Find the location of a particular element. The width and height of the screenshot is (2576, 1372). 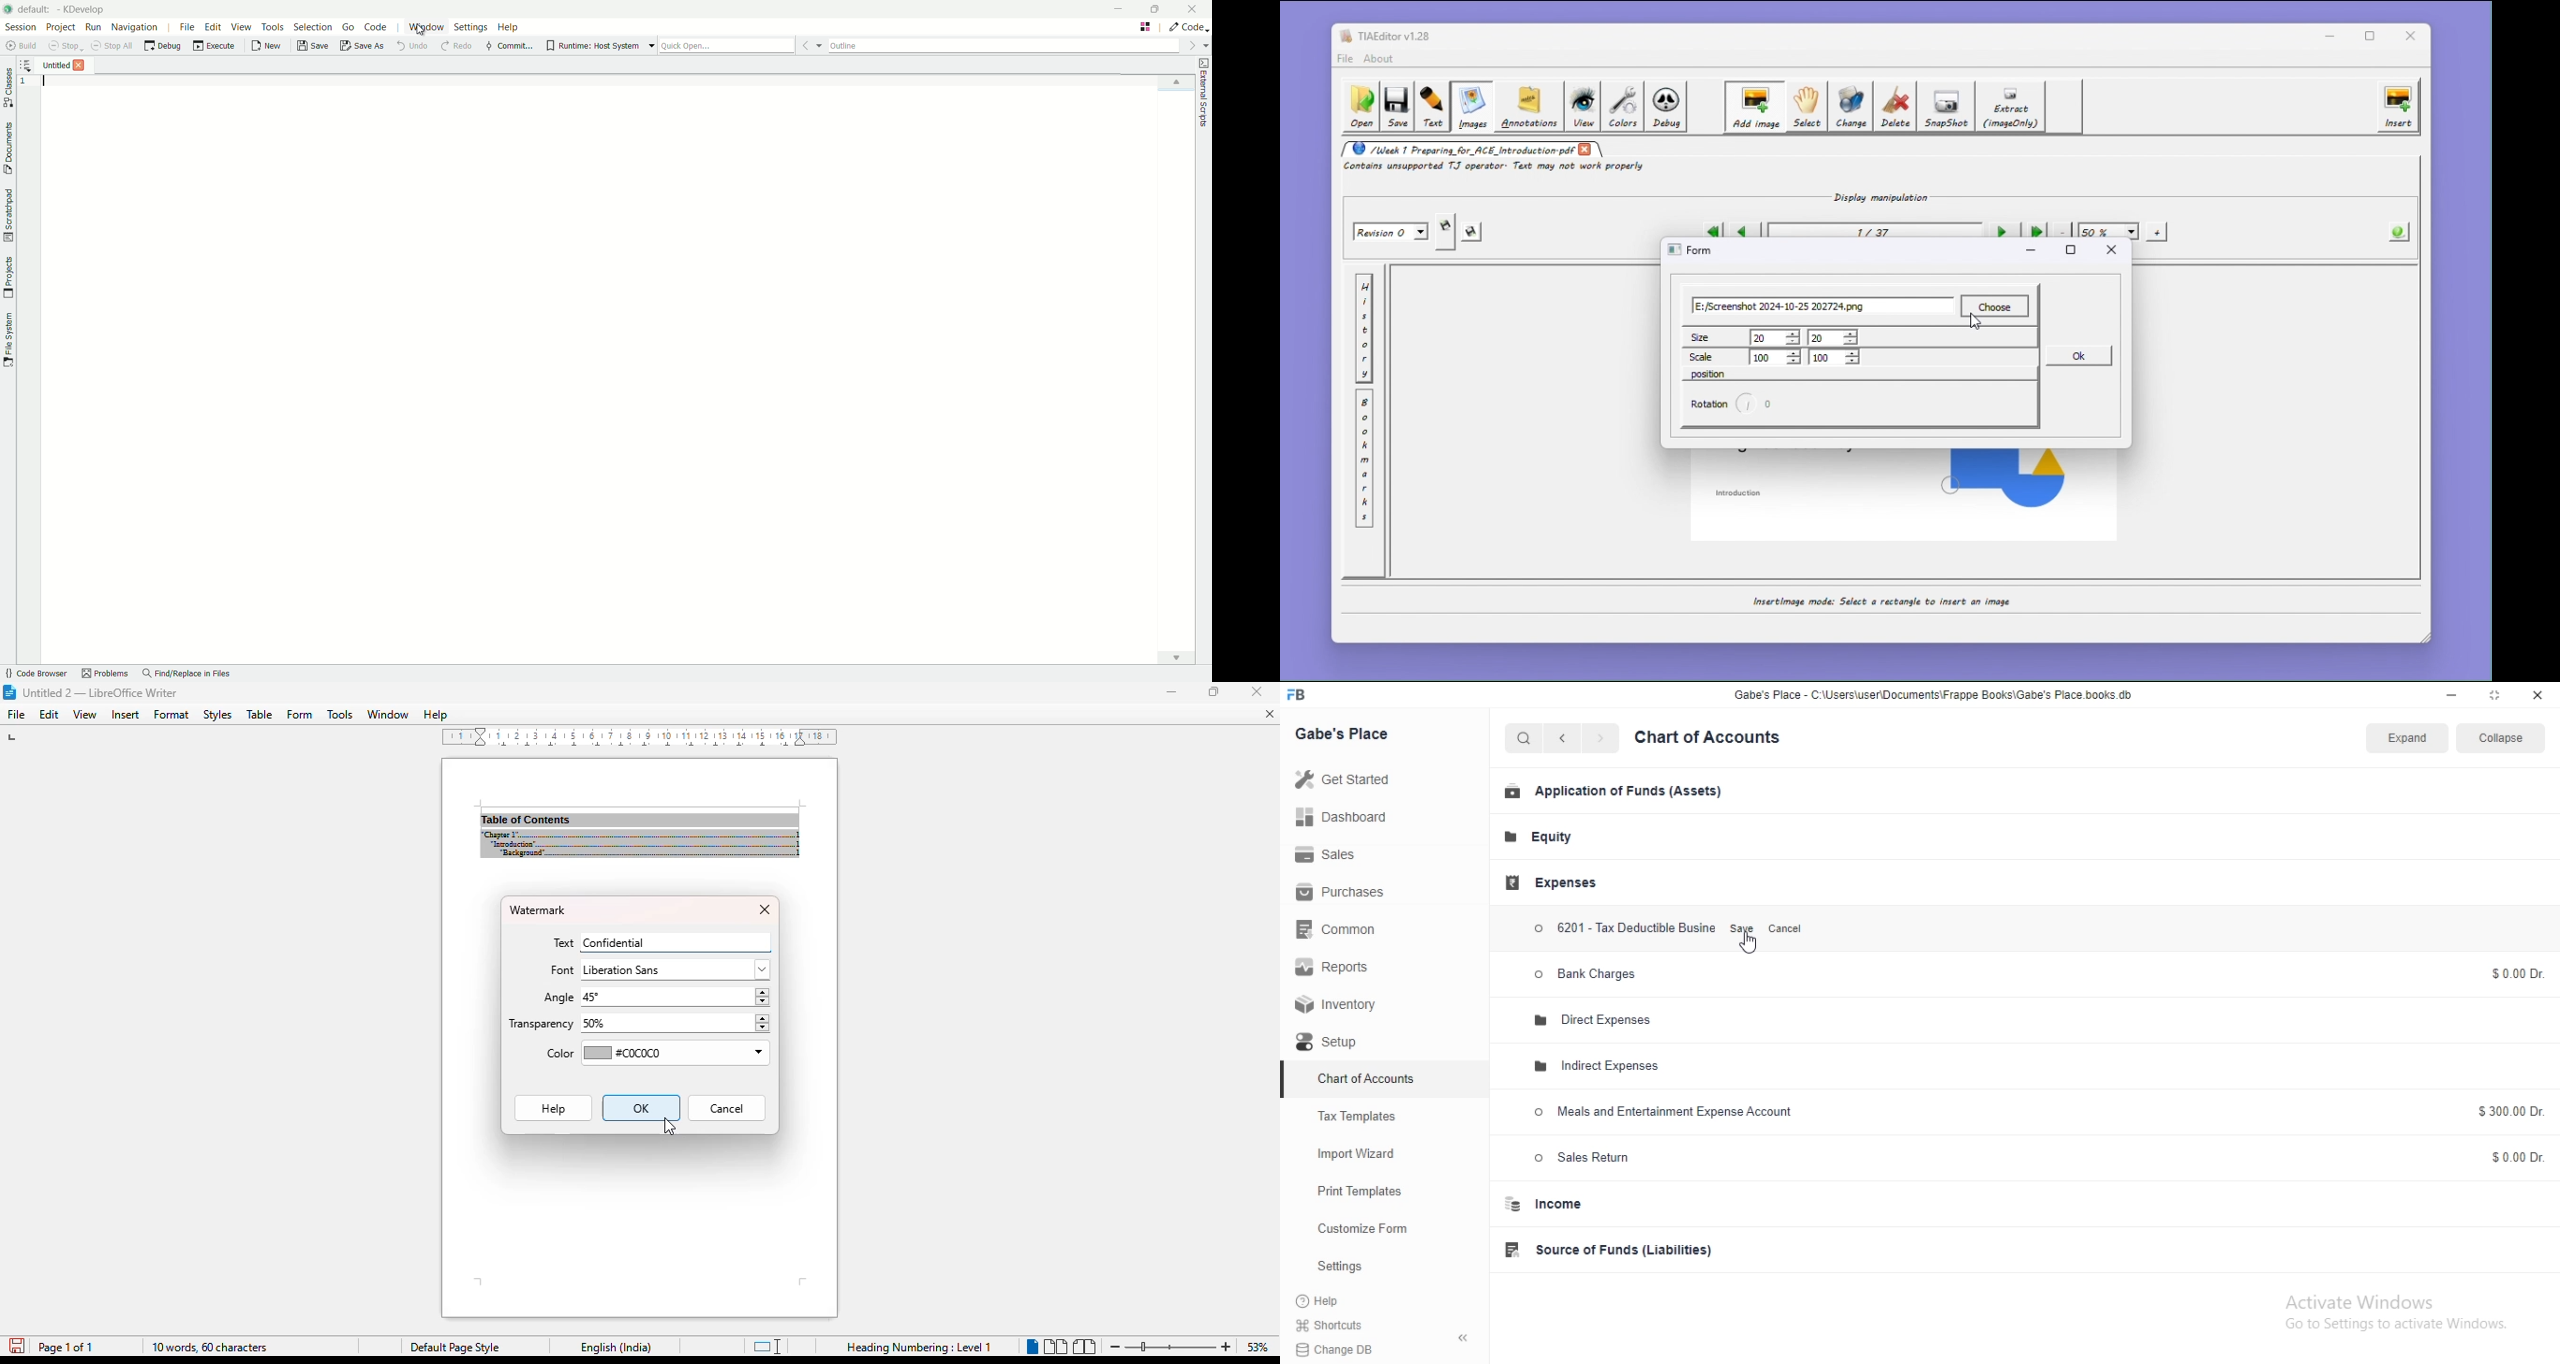

close document is located at coordinates (1270, 714).